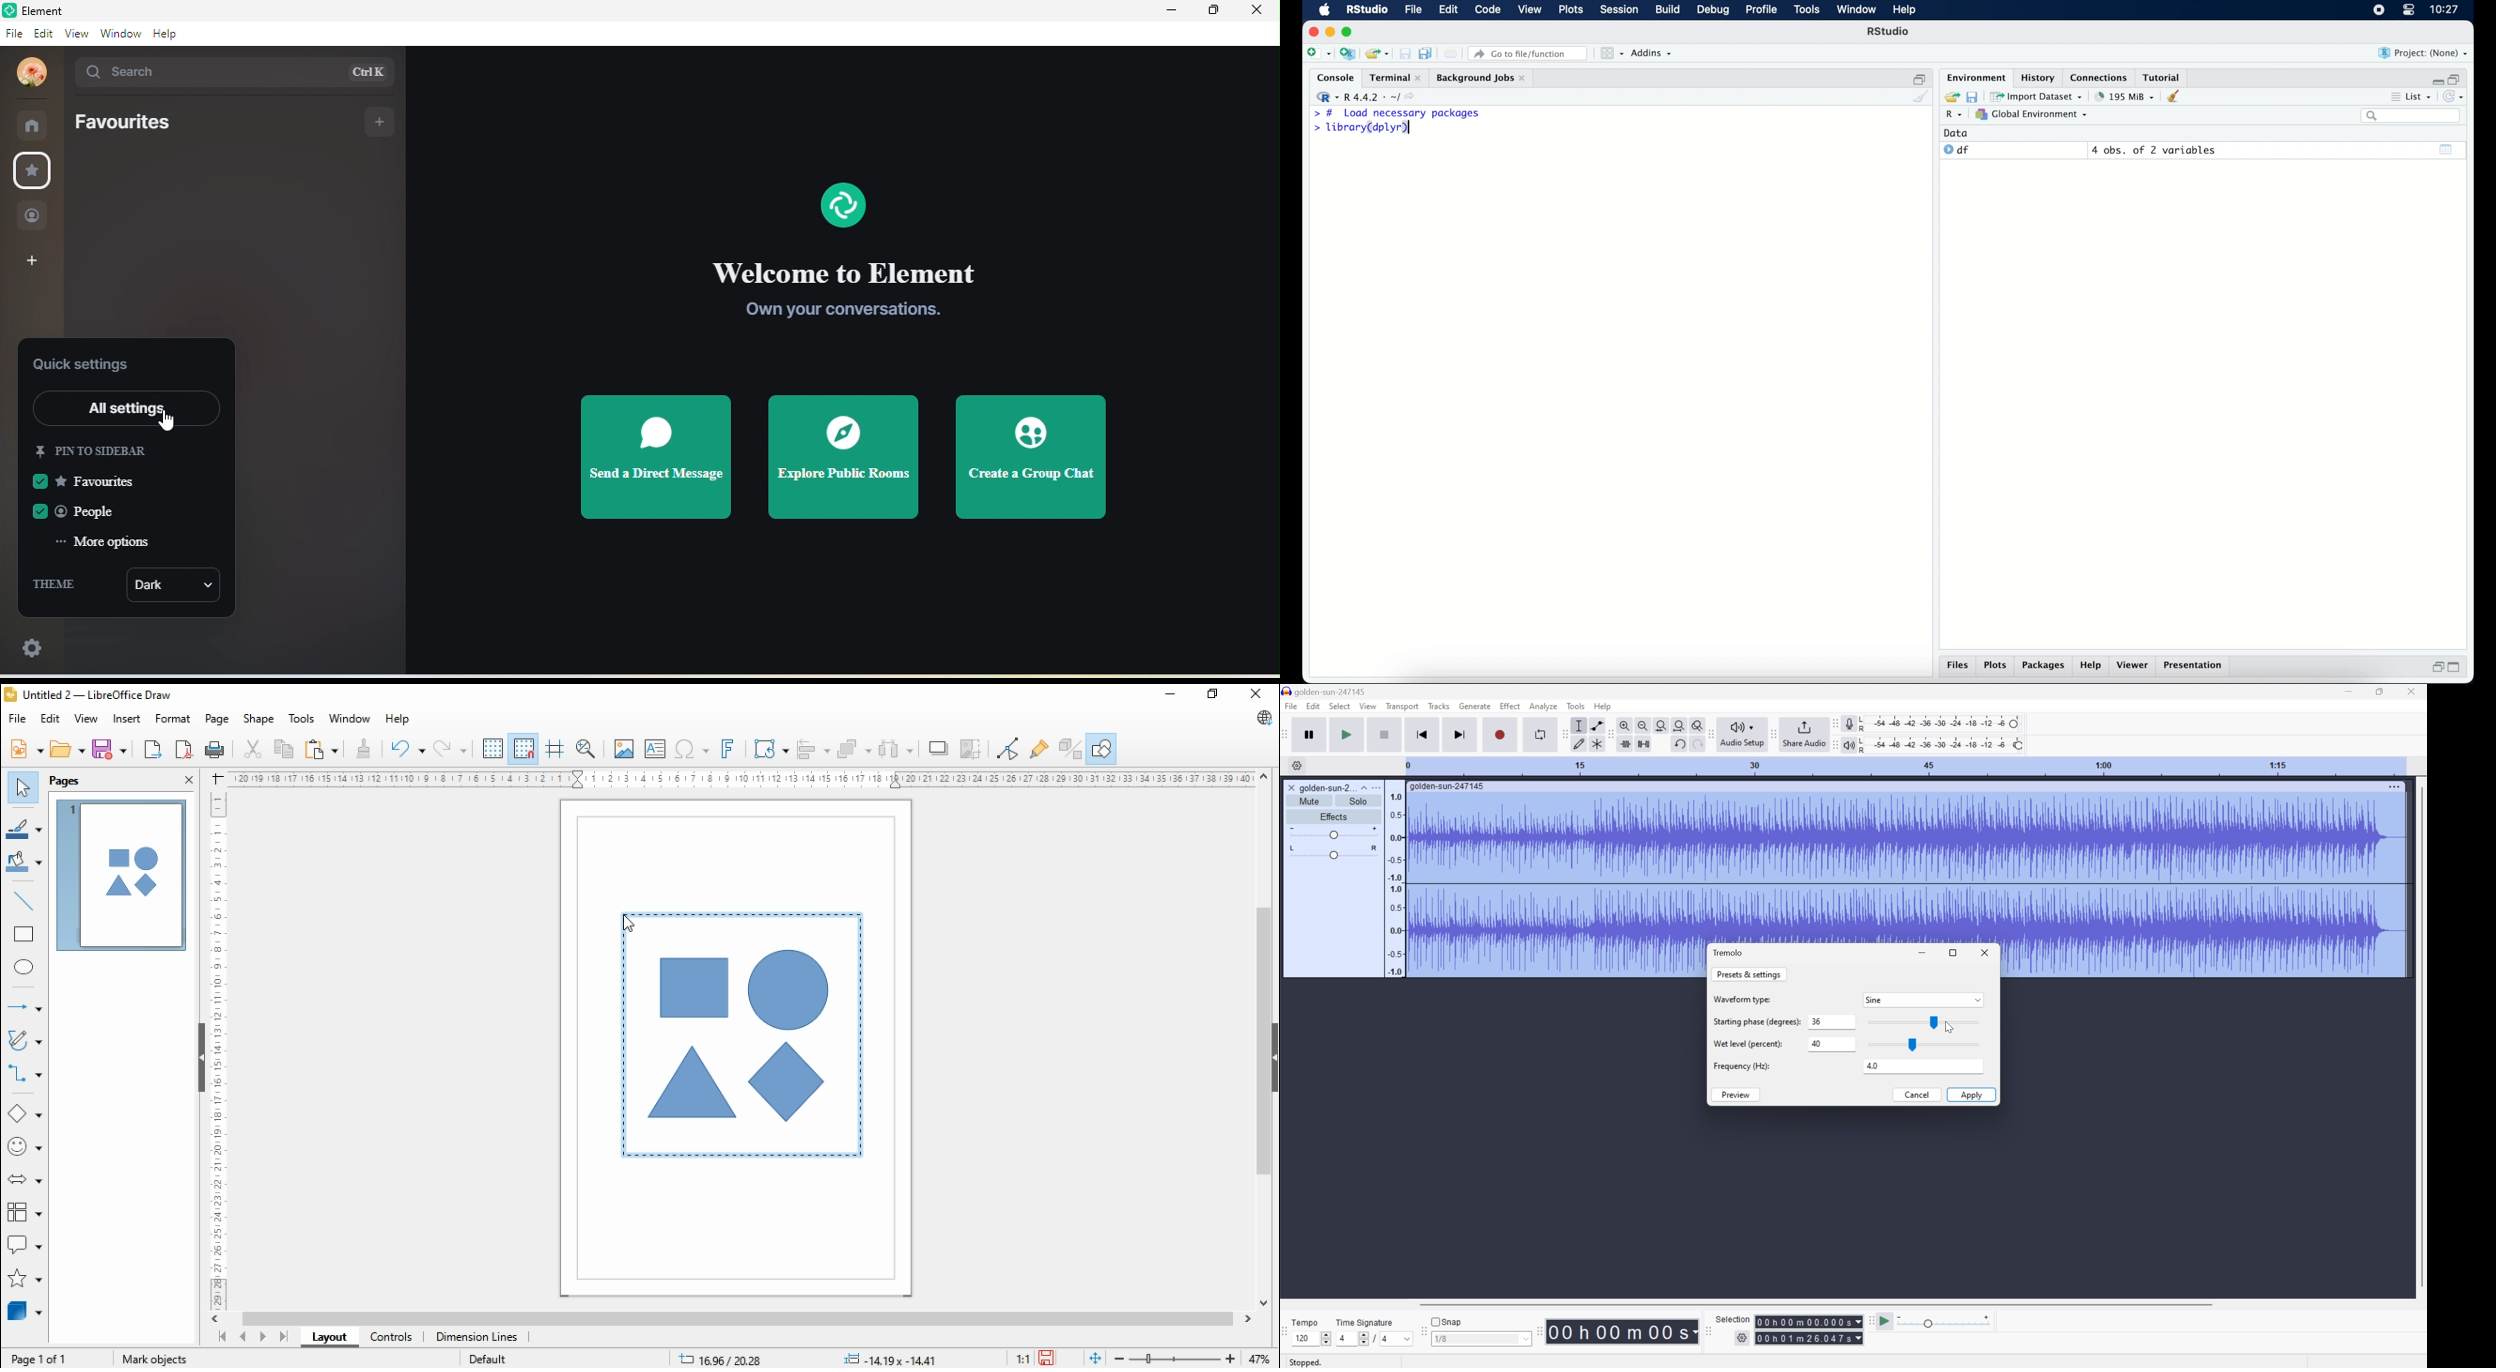 Image resolution: width=2520 pixels, height=1372 pixels. I want to click on Frequencies, so click(1395, 884).